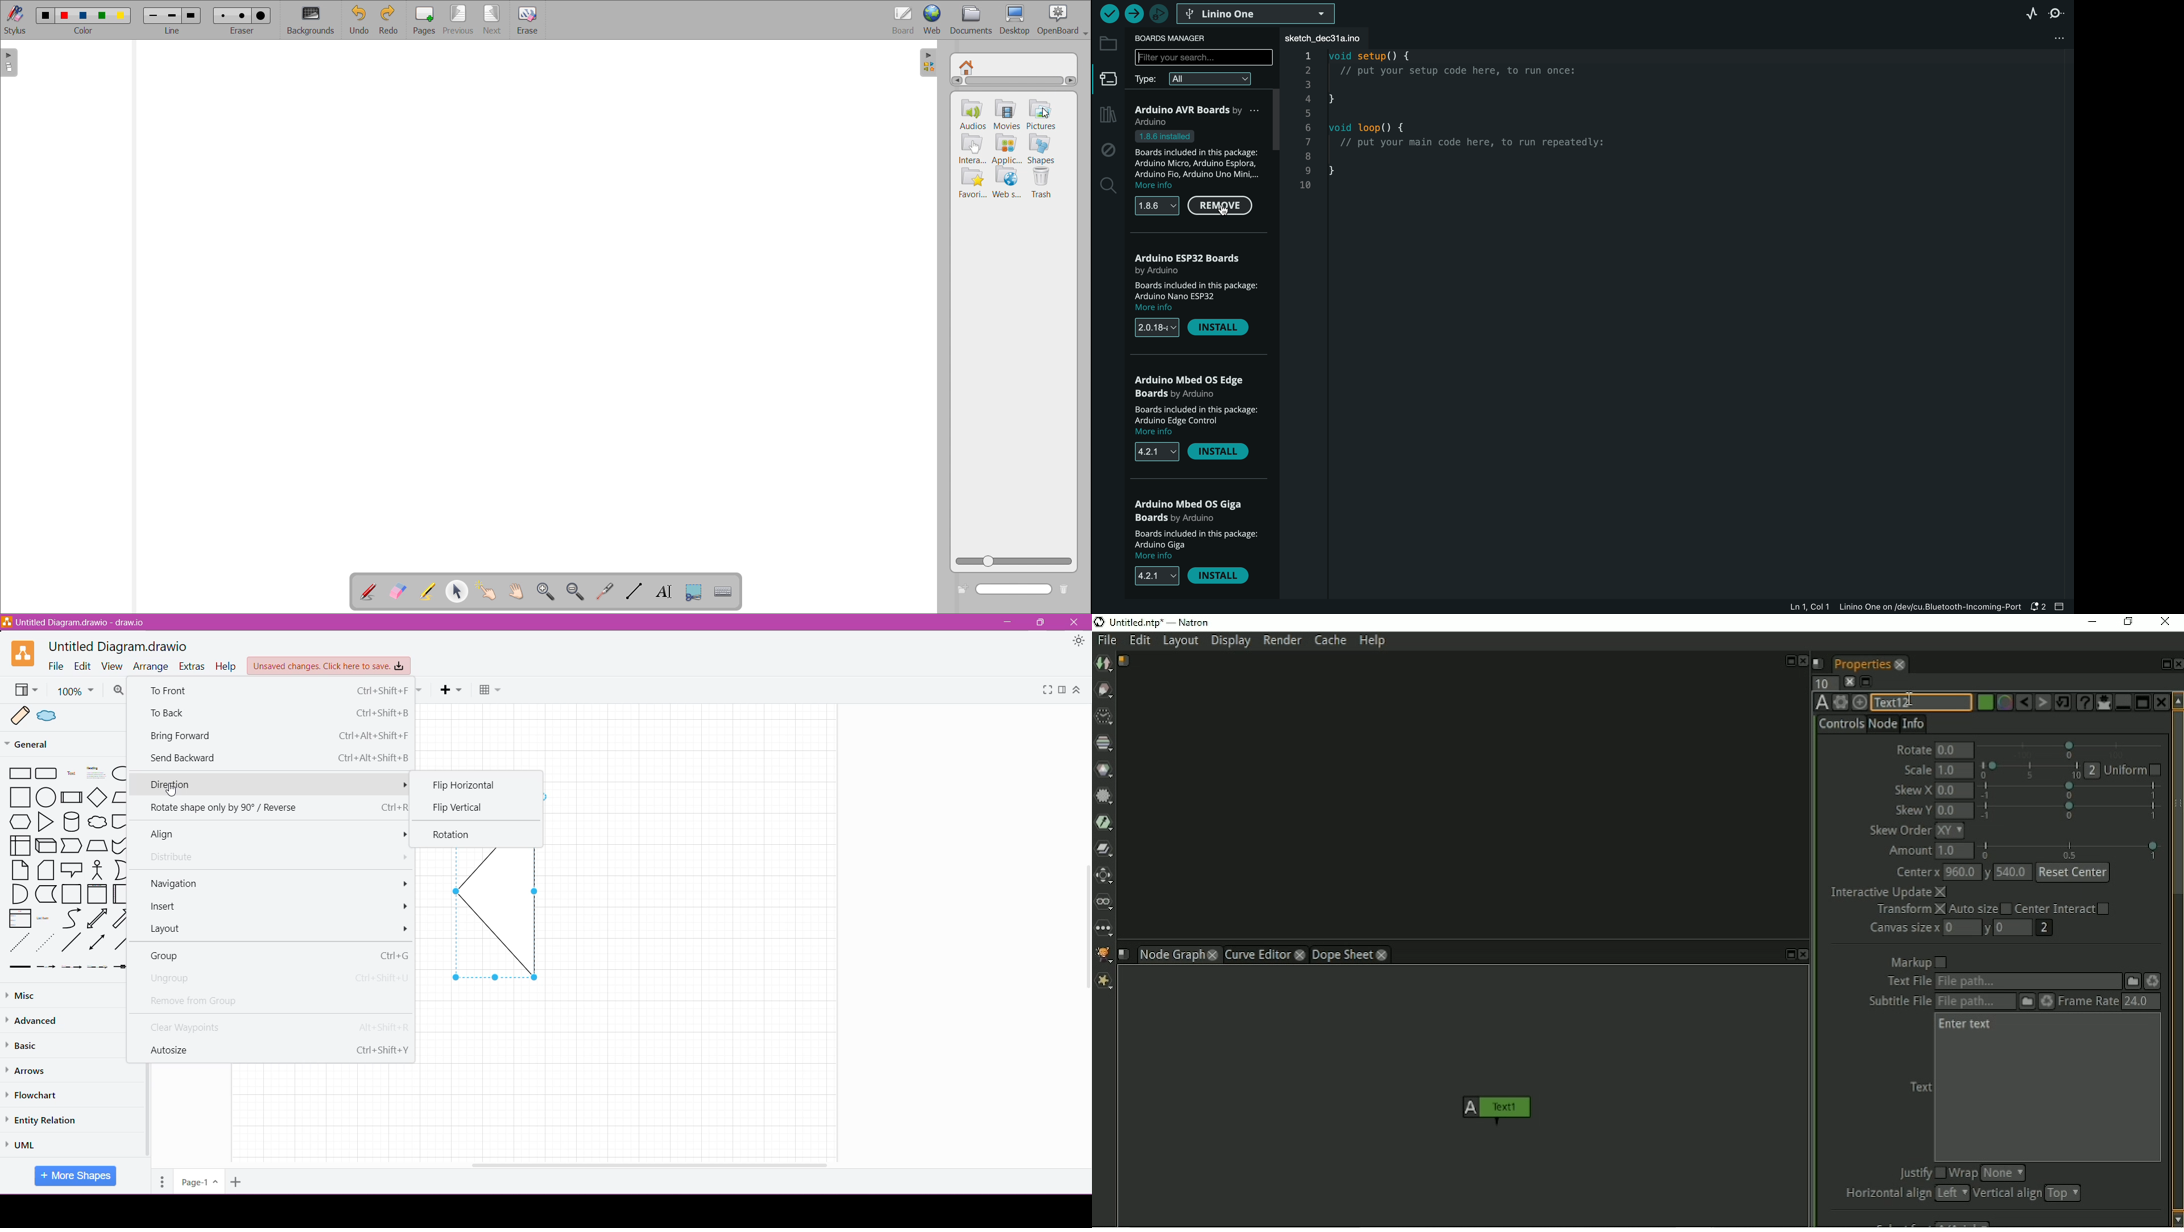 The width and height of the screenshot is (2184, 1232). I want to click on folder, so click(1109, 45).